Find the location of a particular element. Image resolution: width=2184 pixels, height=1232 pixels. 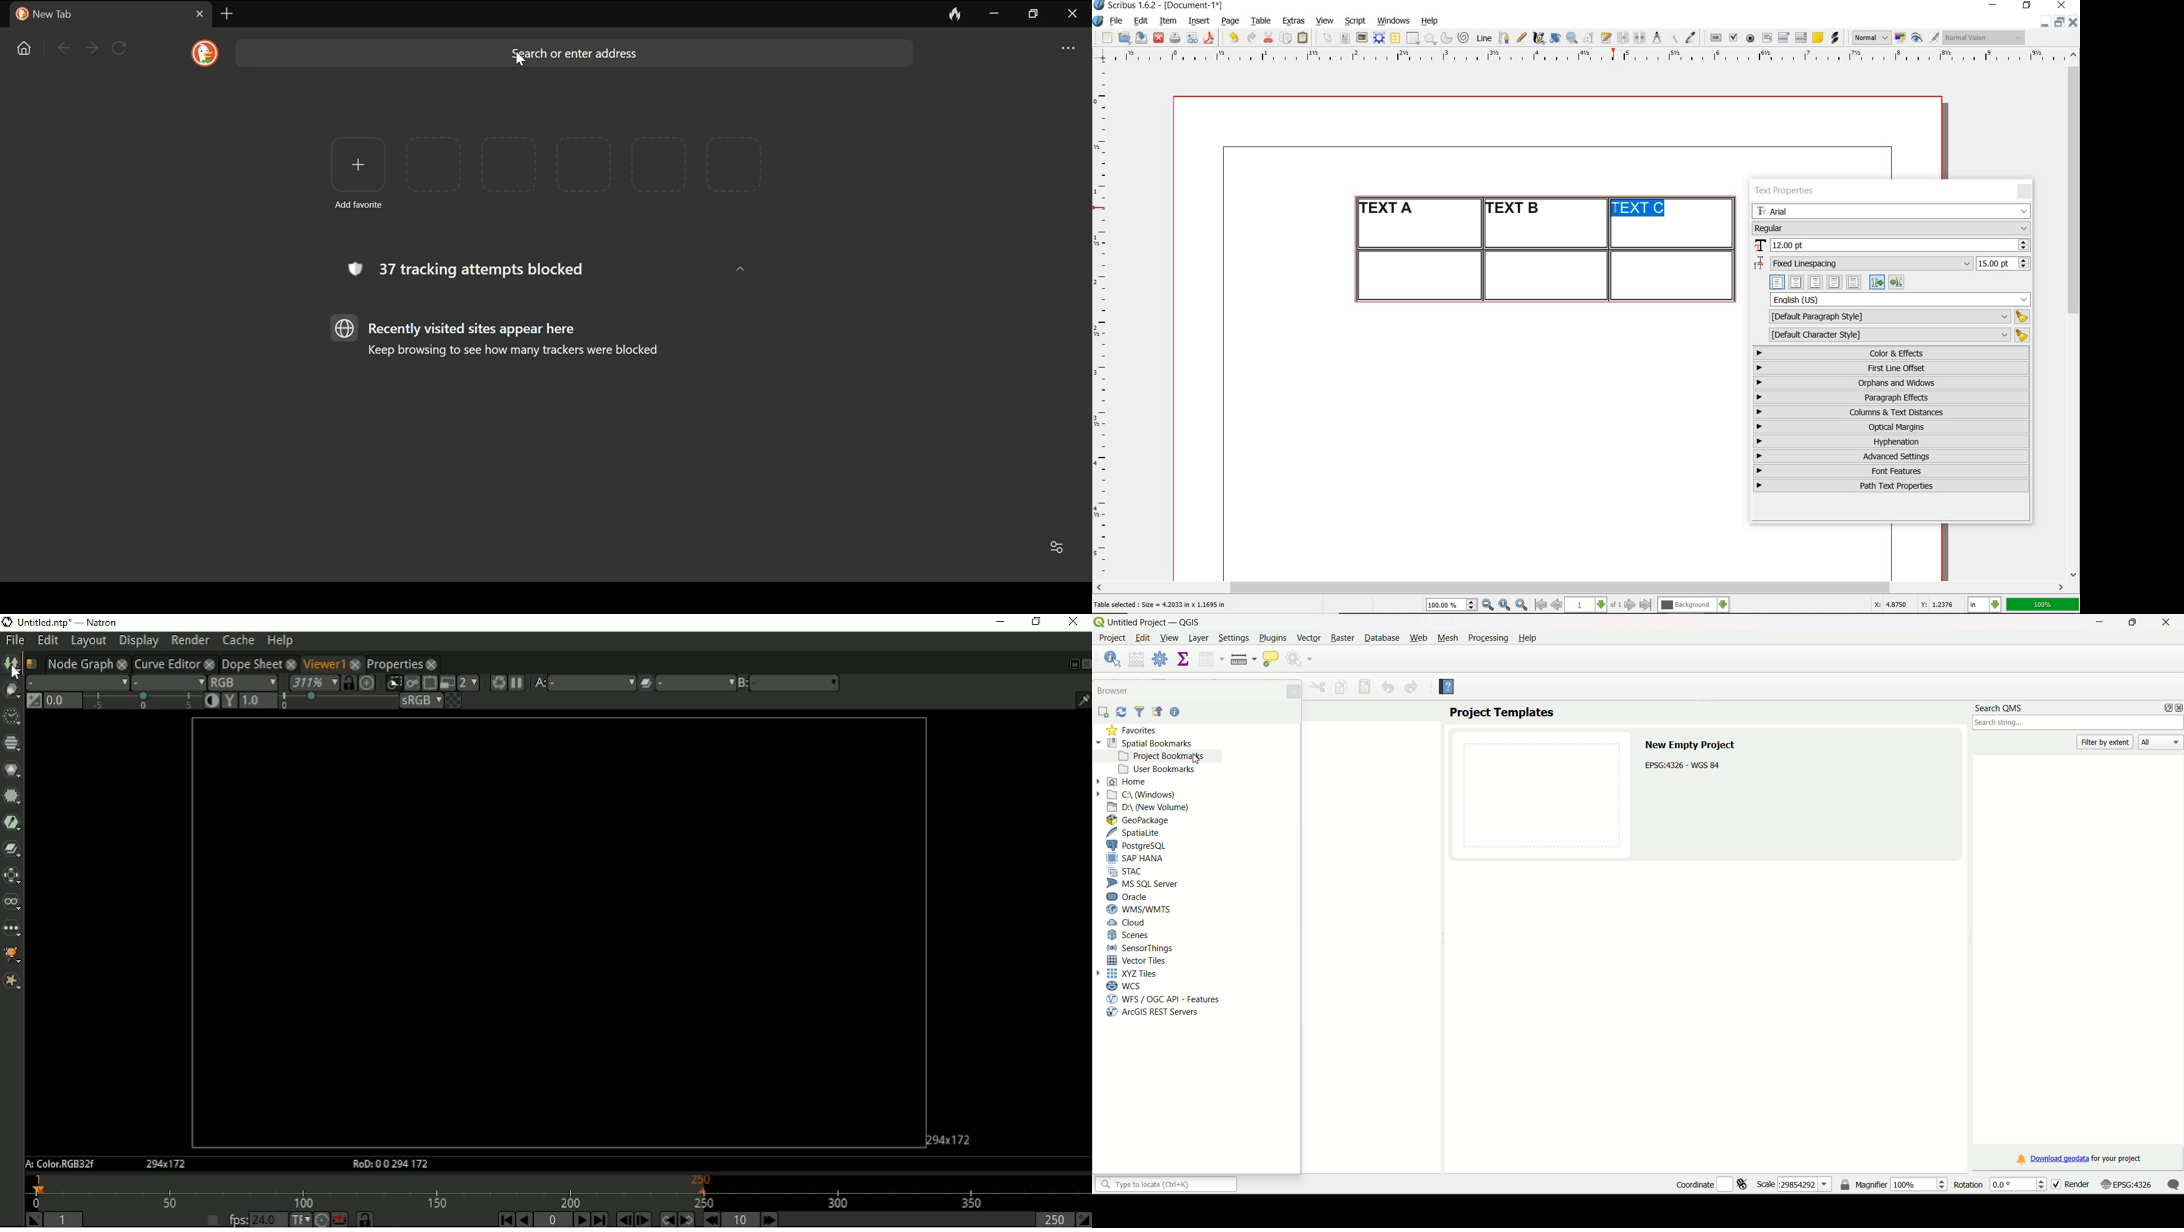

first line offset is located at coordinates (1892, 368).